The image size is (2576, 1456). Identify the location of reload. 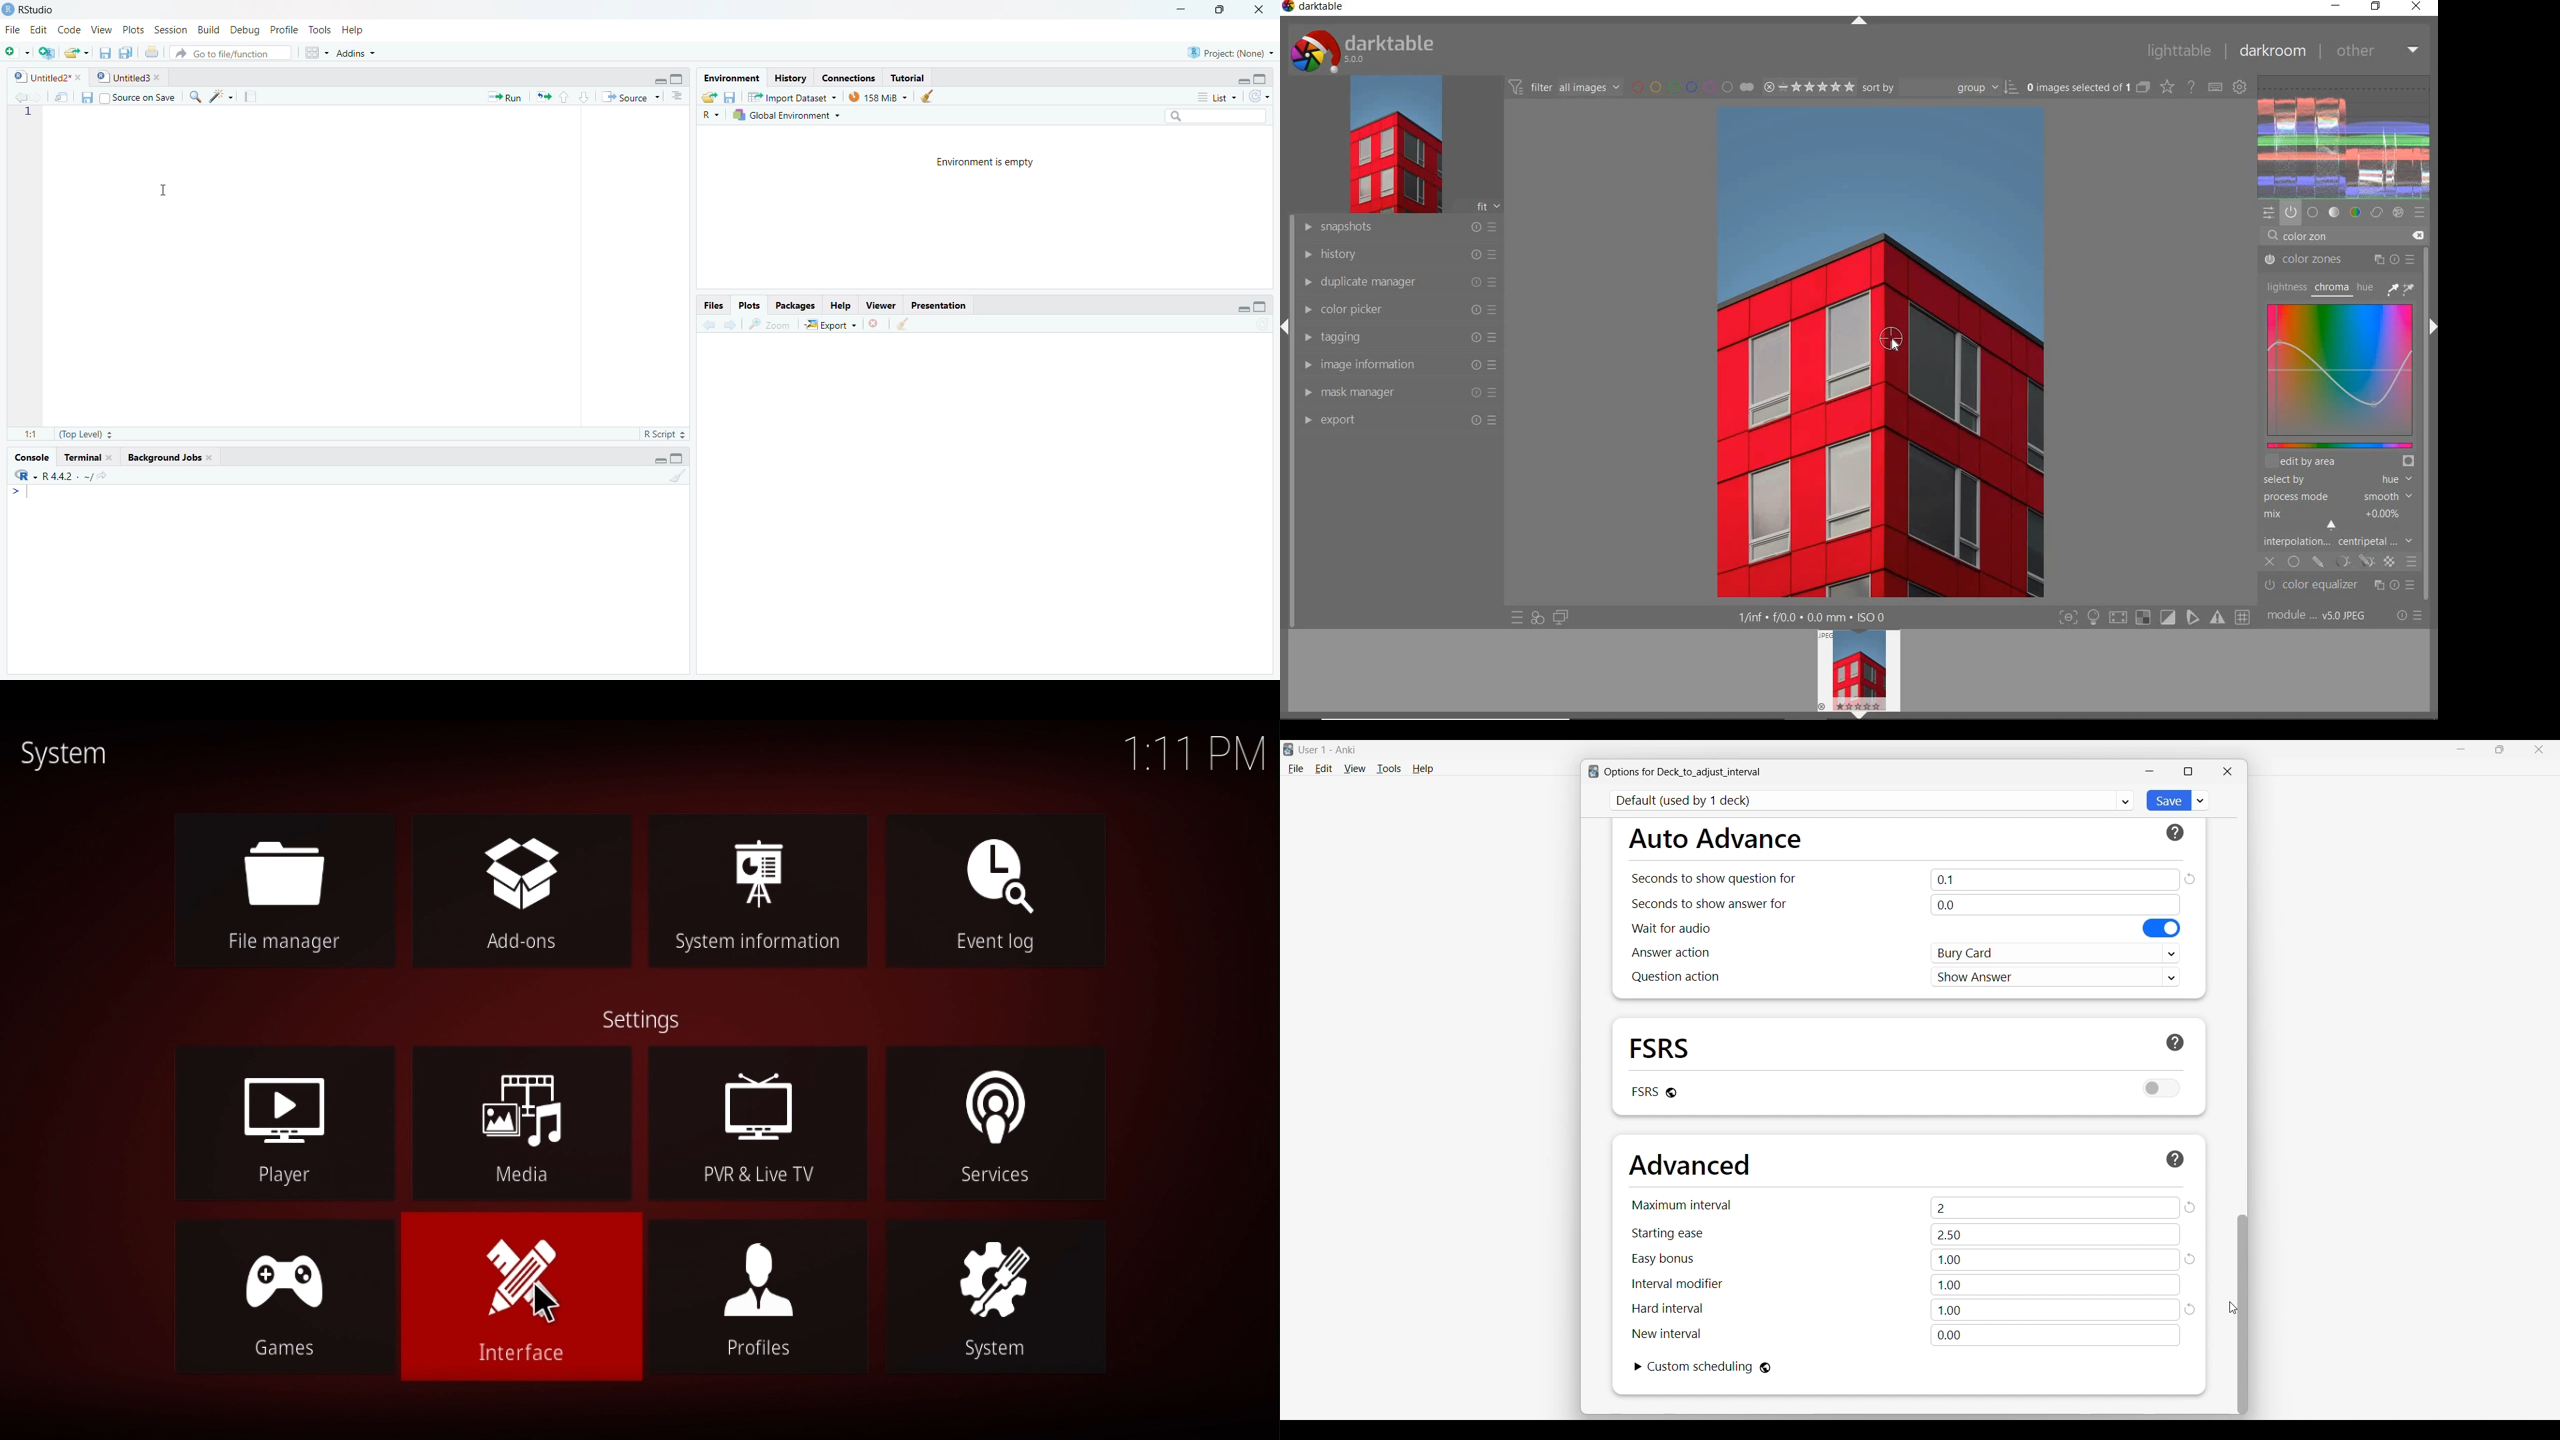
(2191, 1311).